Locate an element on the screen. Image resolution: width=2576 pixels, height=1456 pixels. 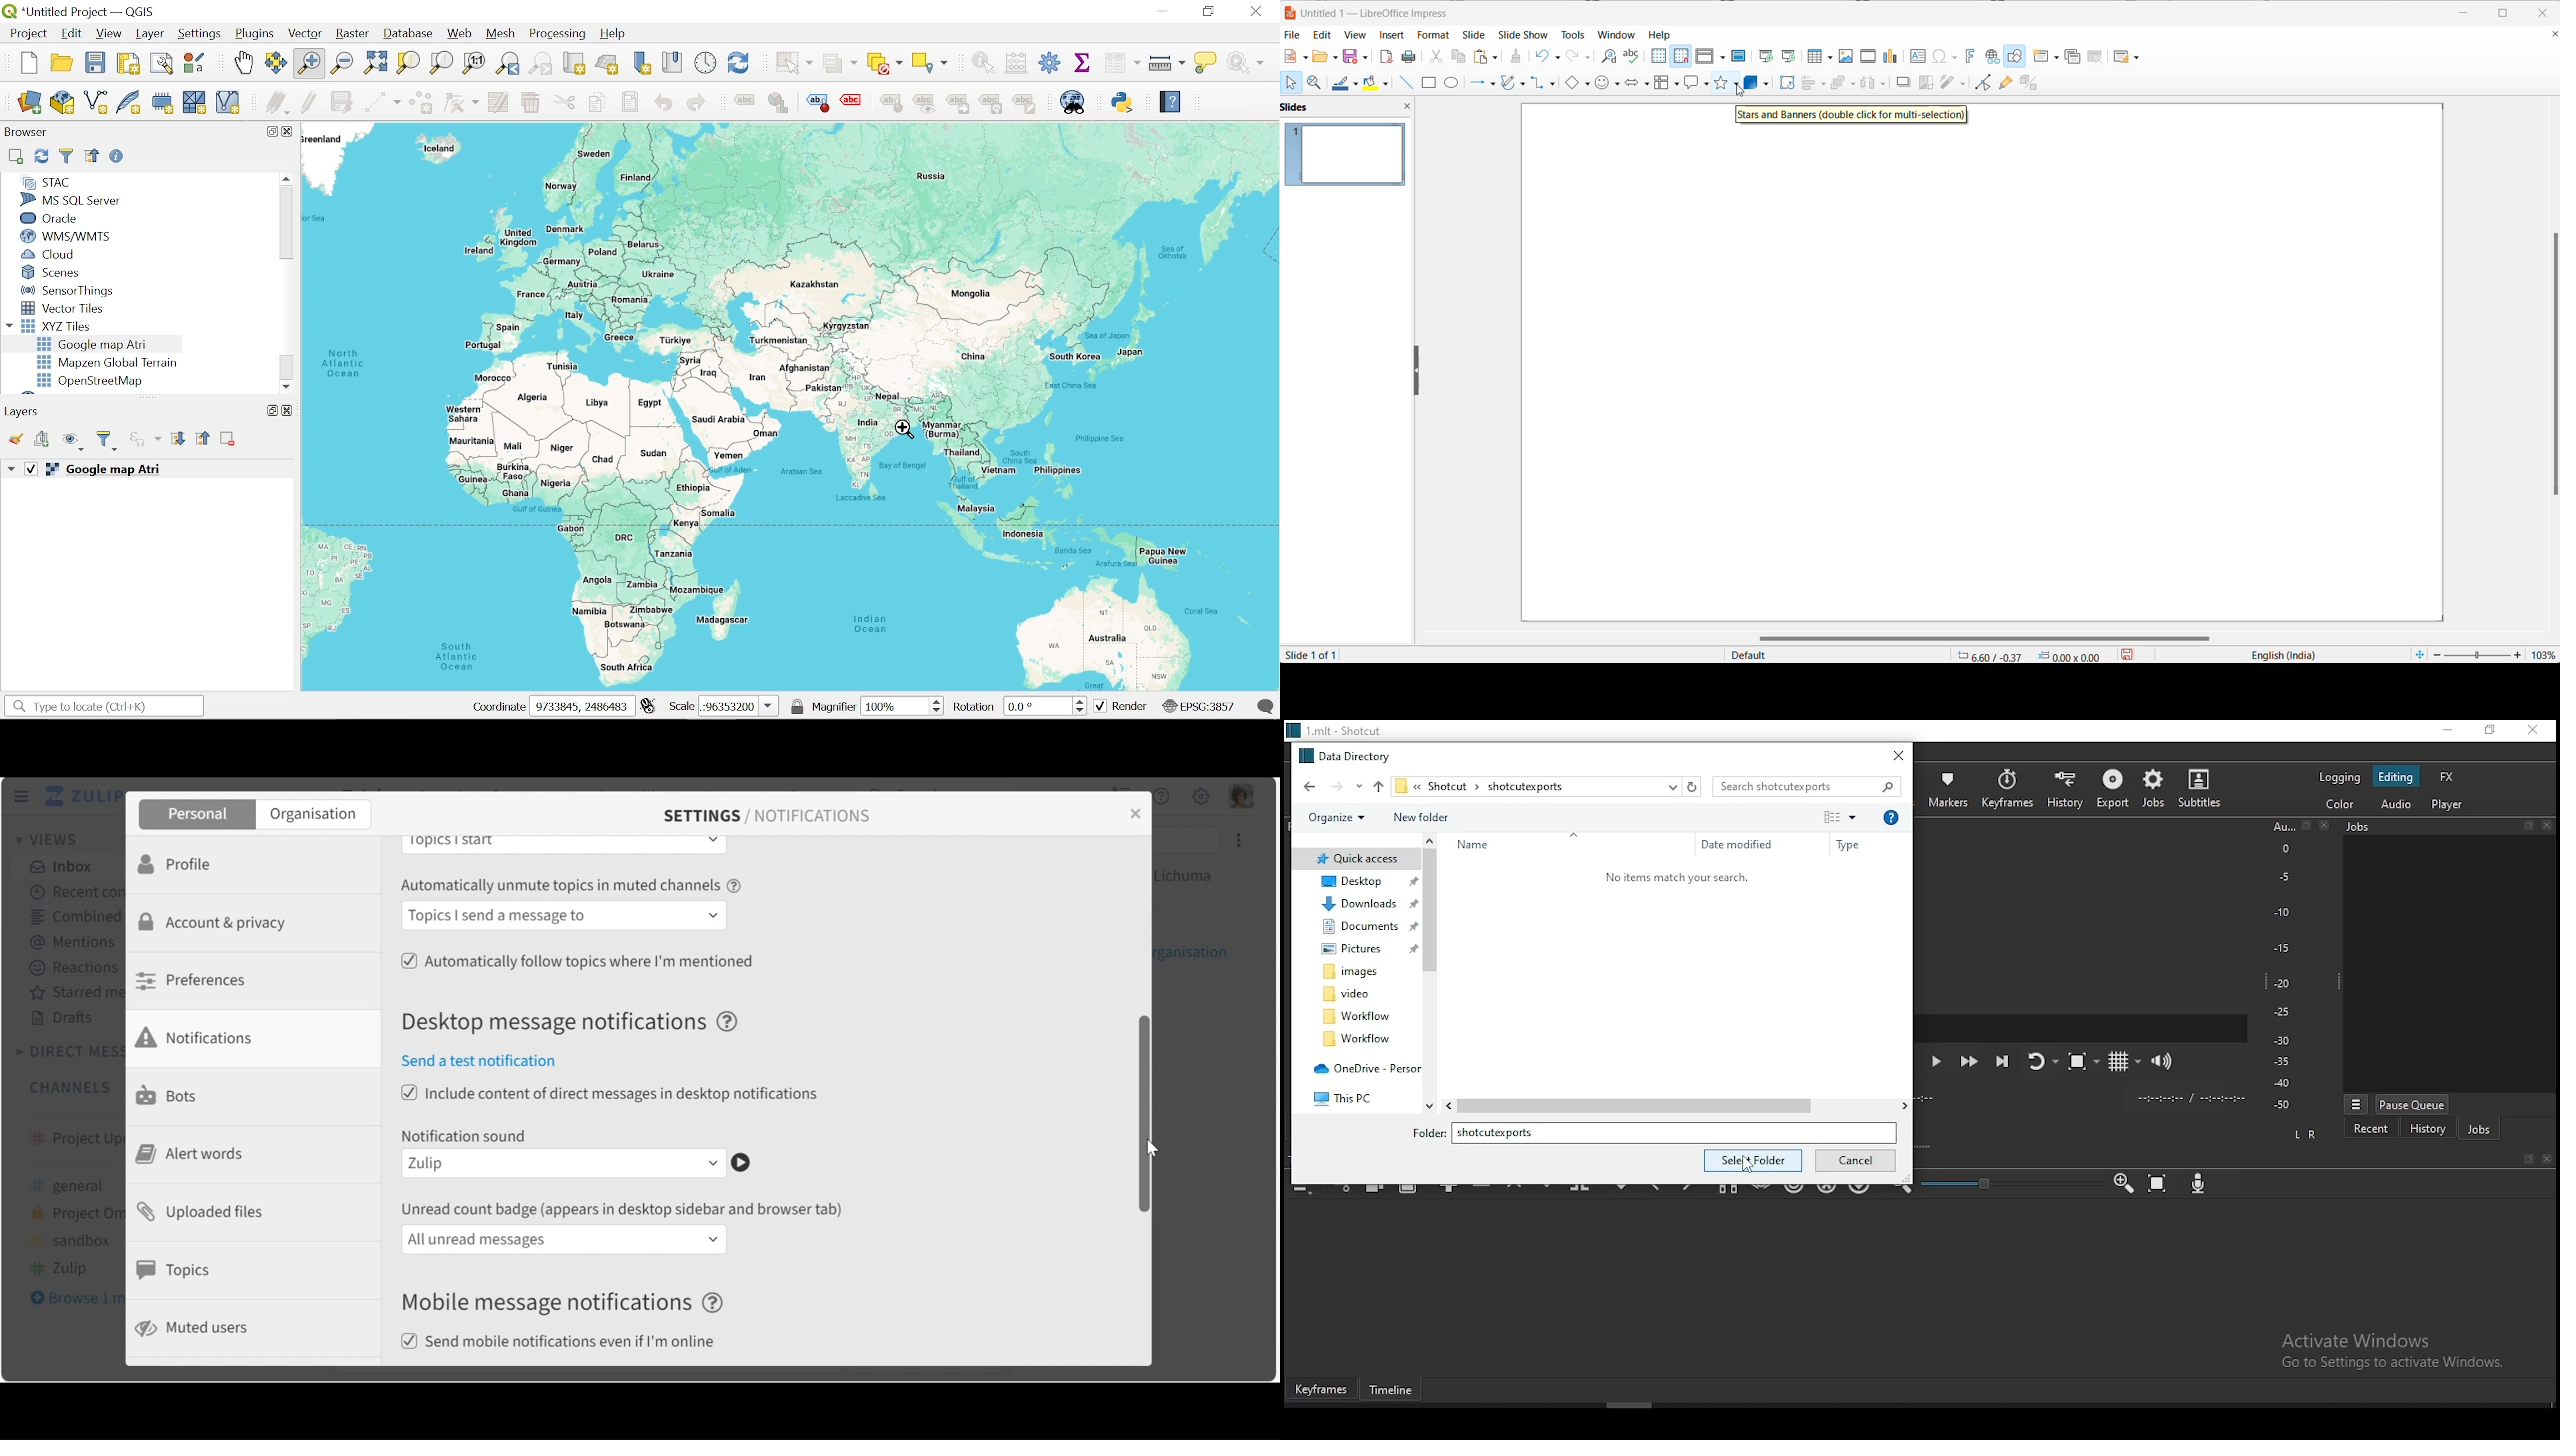
record audio is located at coordinates (2199, 1185).